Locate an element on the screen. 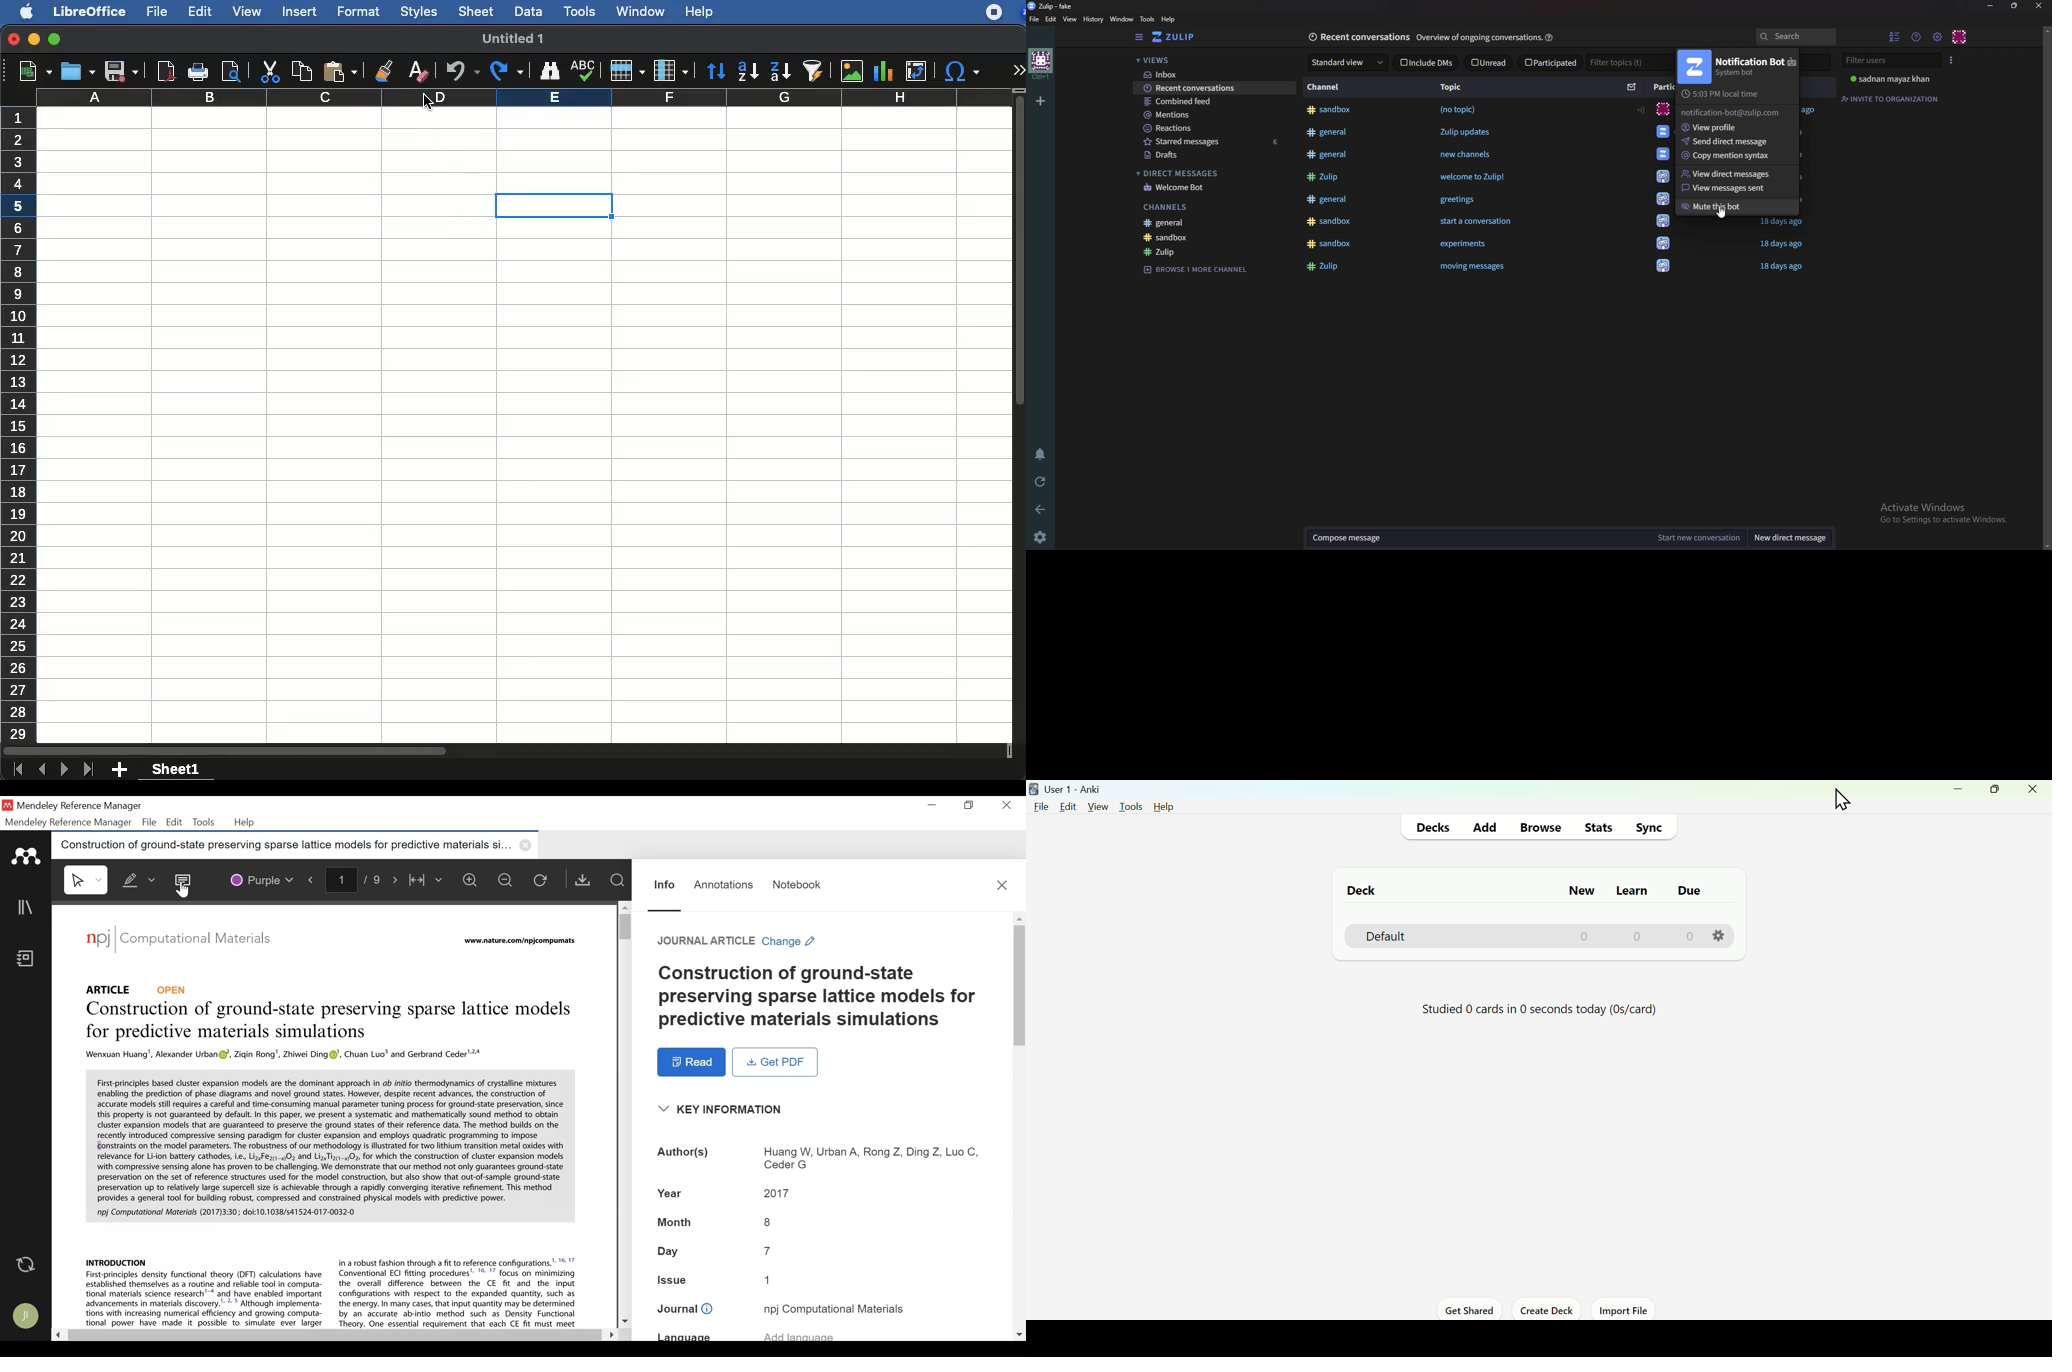 This screenshot has height=1372, width=2072. Settings is located at coordinates (1719, 935).